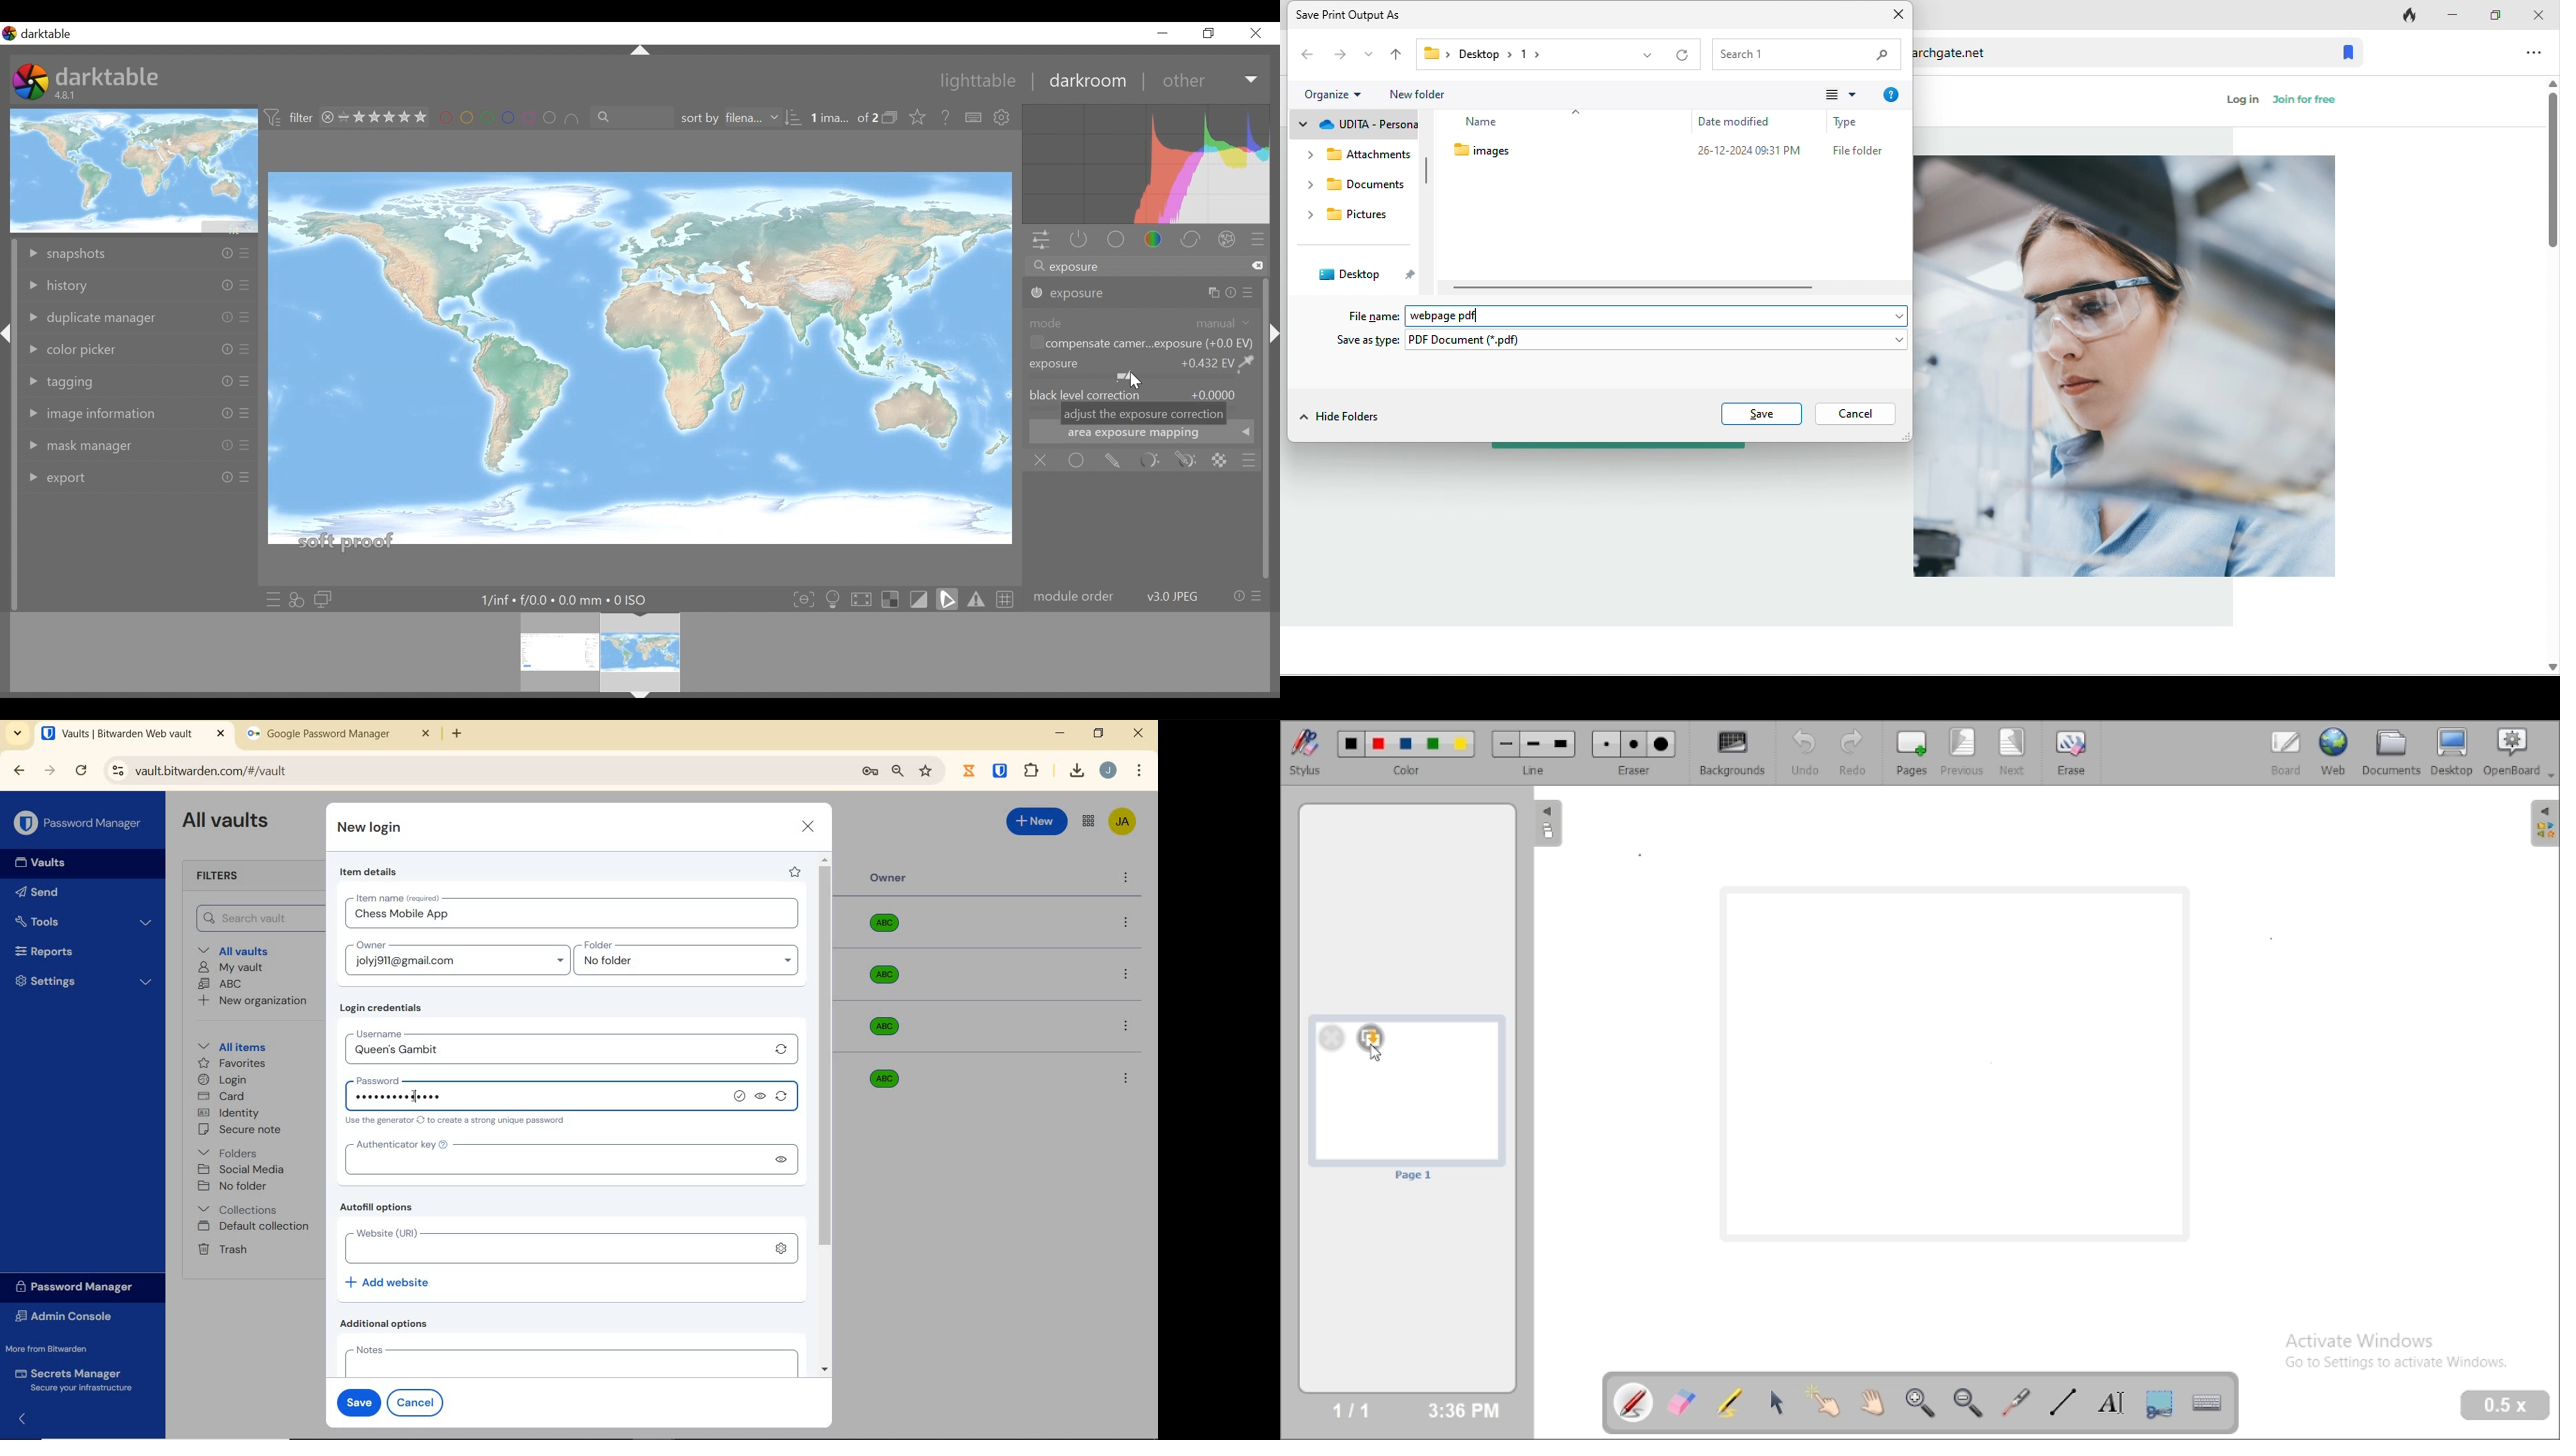 This screenshot has height=1456, width=2576. Describe the element at coordinates (239, 1210) in the screenshot. I see `collection` at that location.